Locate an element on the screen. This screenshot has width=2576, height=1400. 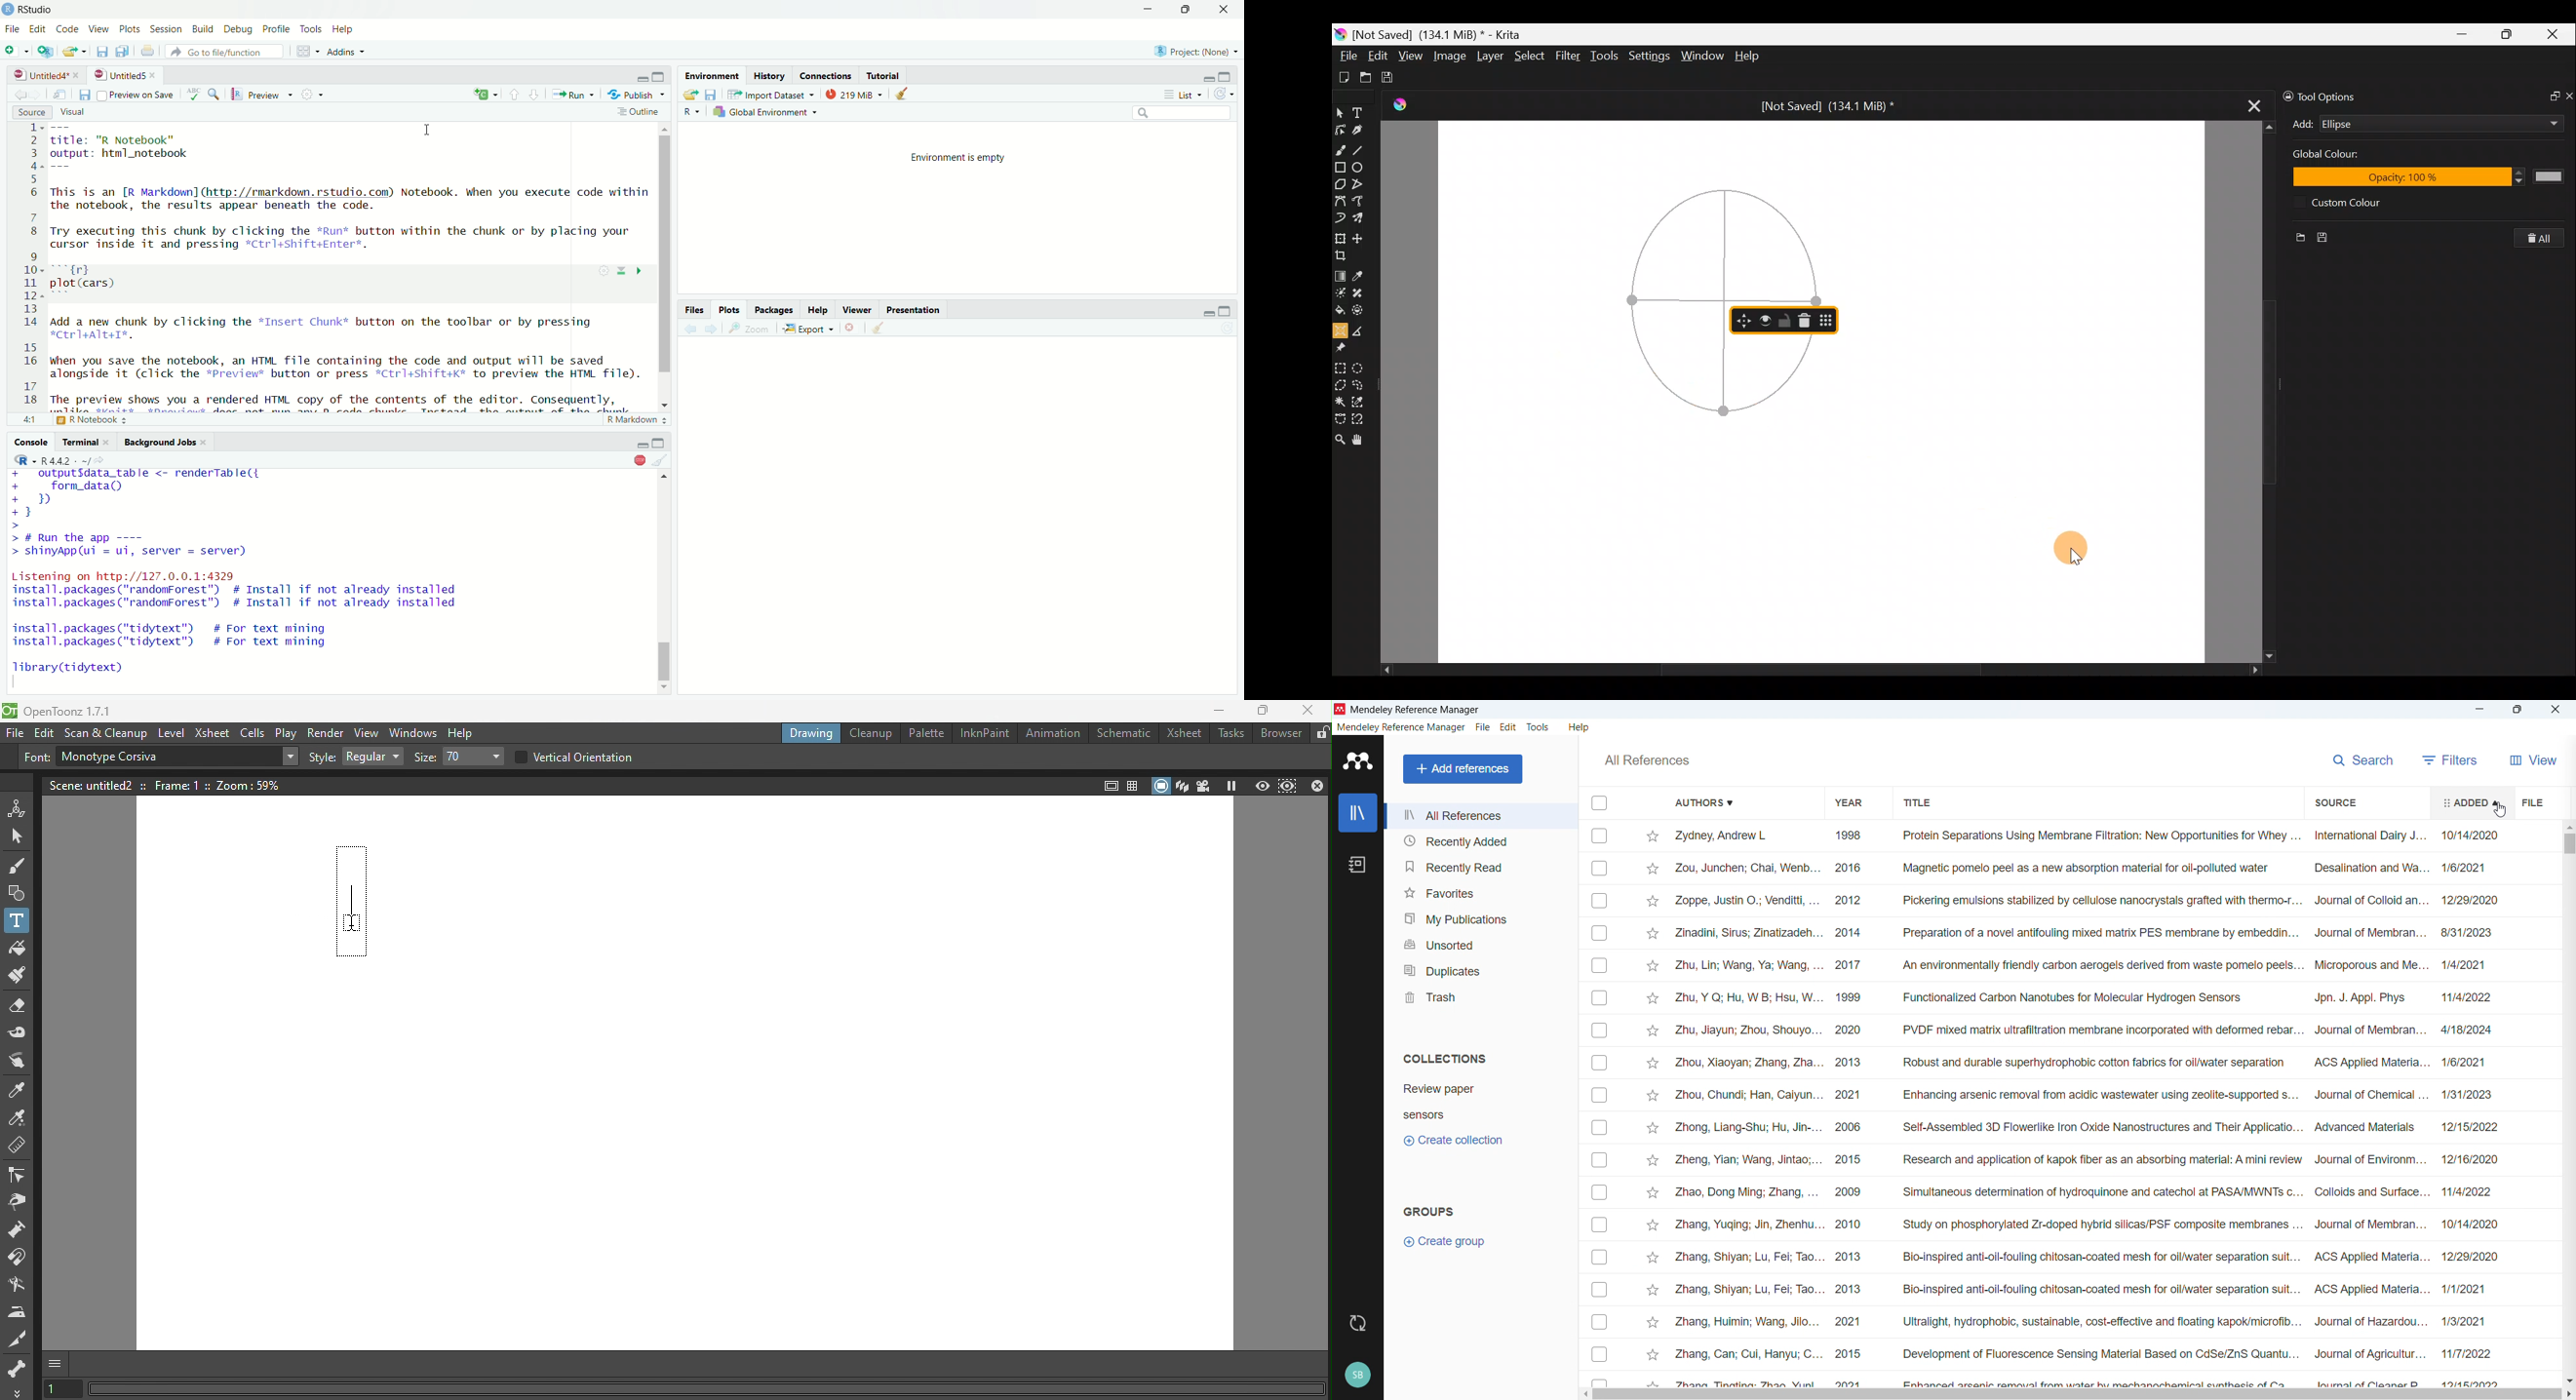
Close is located at coordinates (1223, 10).